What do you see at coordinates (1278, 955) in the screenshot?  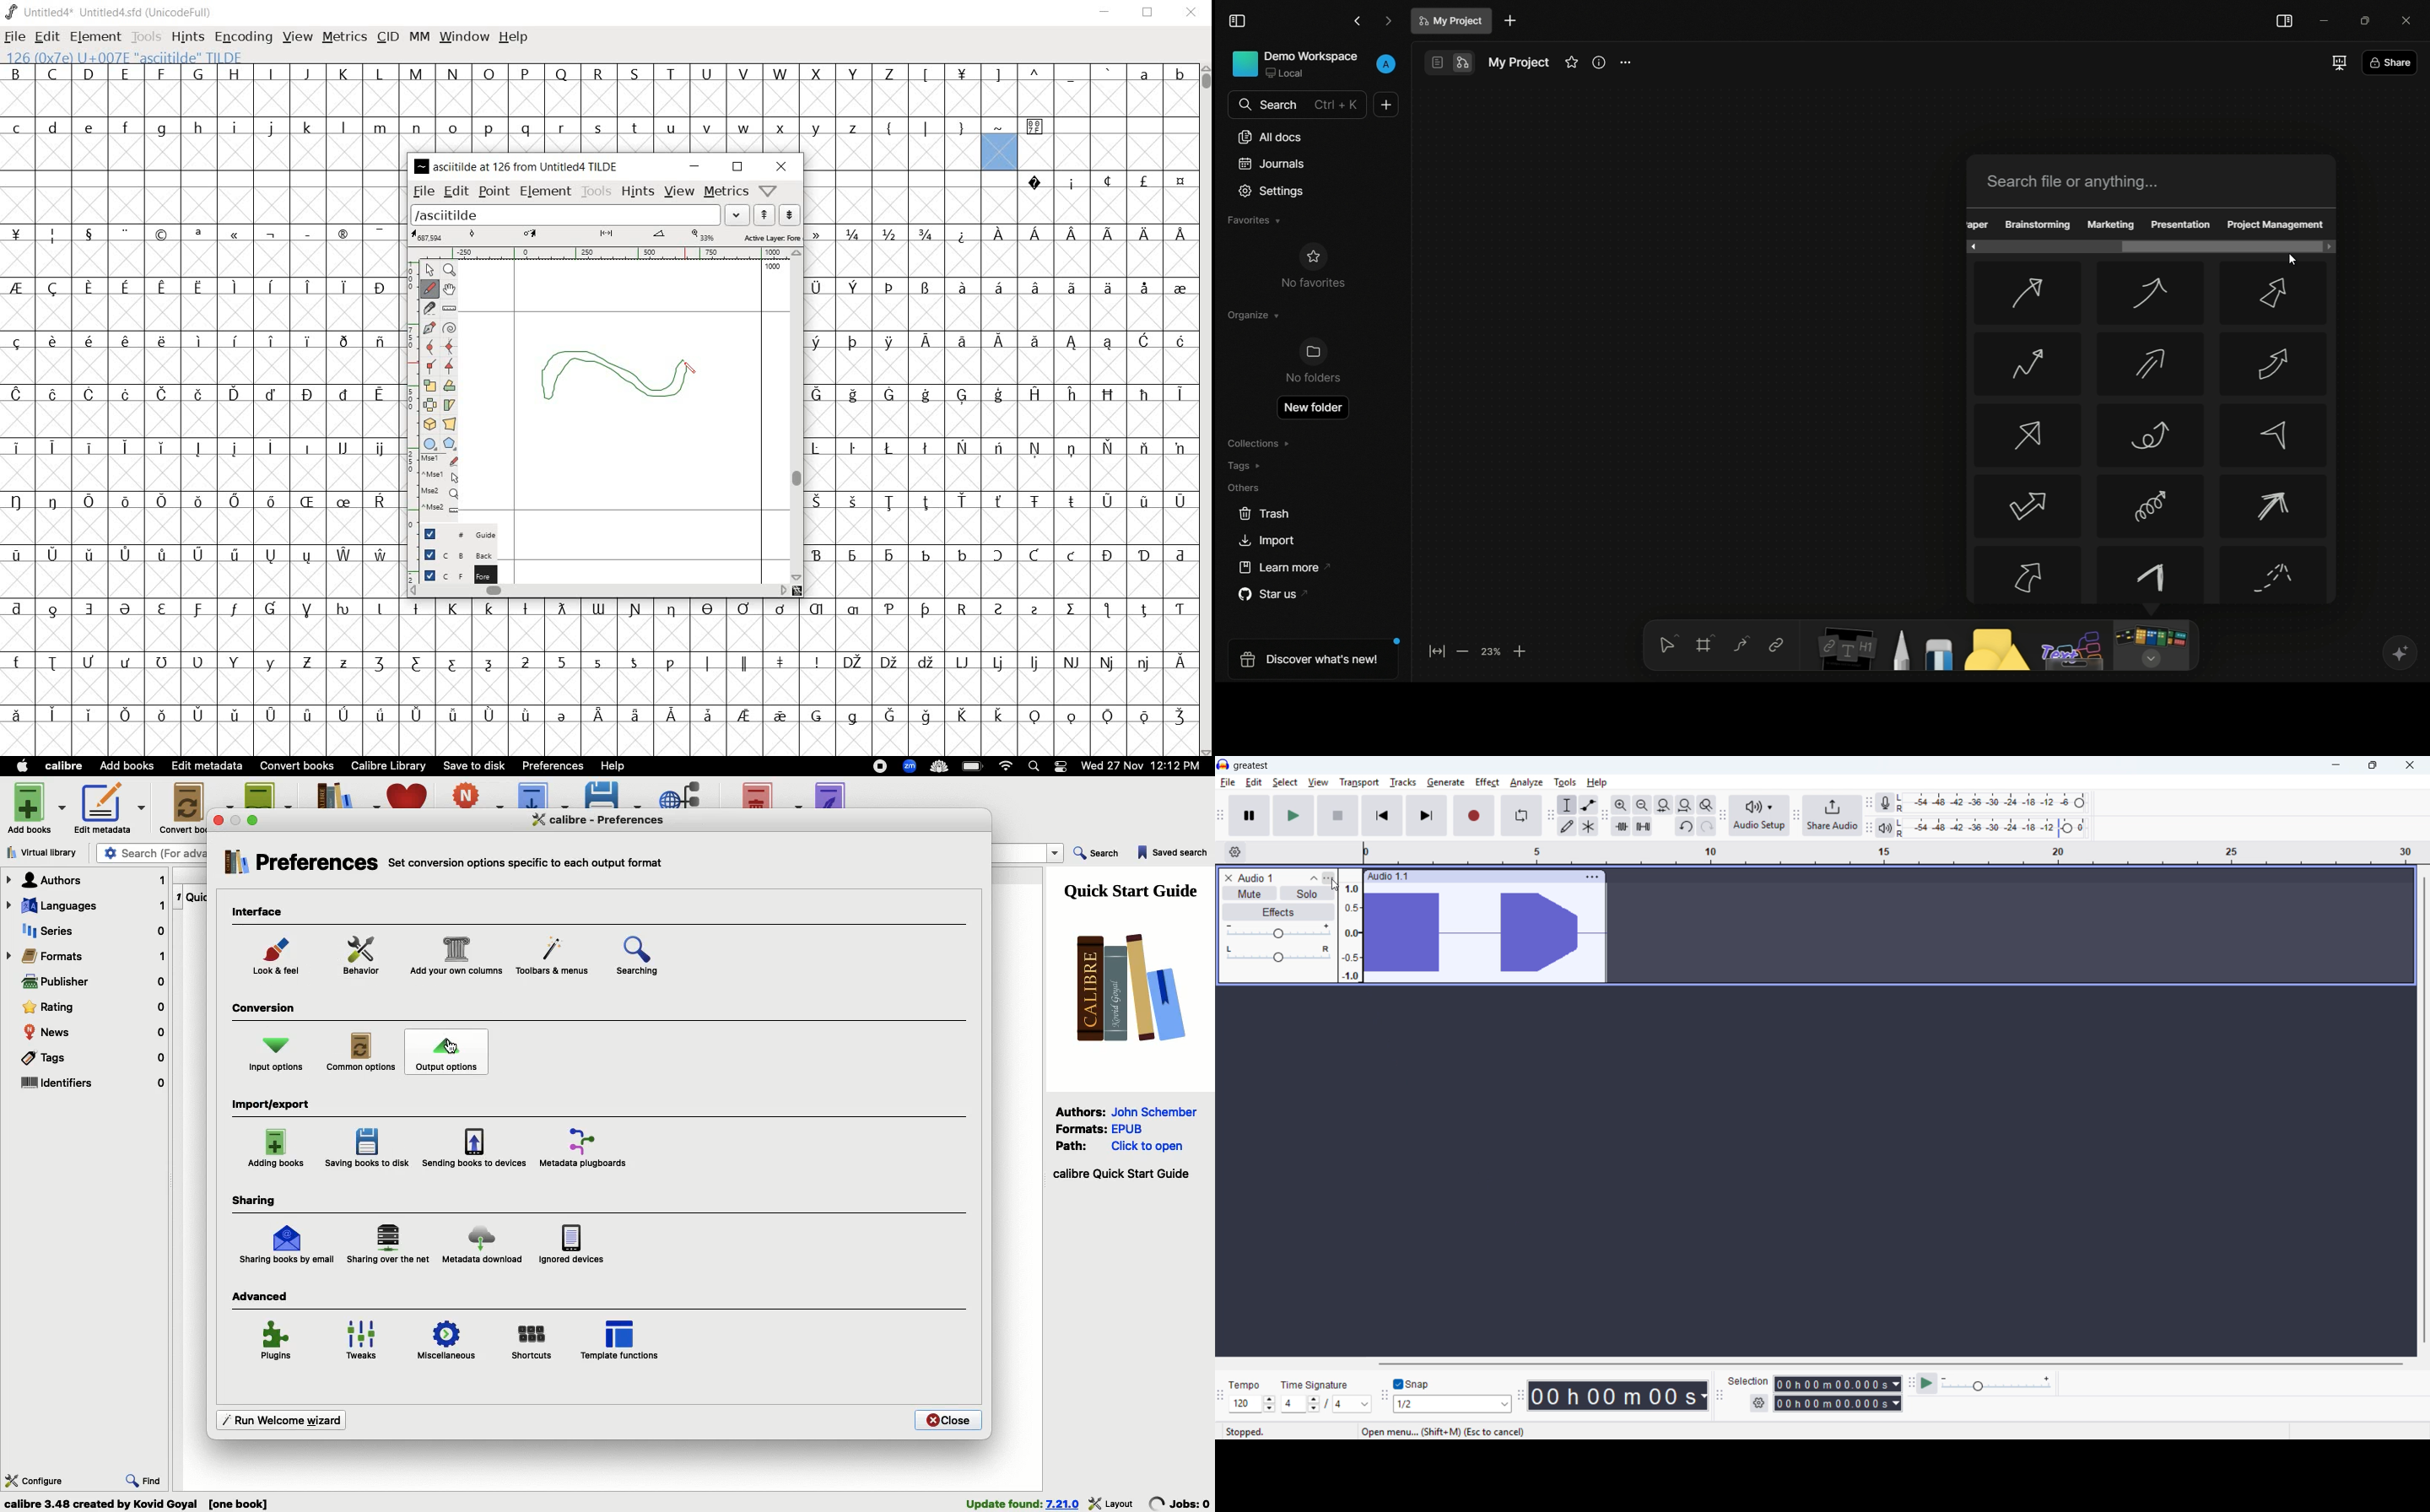 I see `pan: center` at bounding box center [1278, 955].